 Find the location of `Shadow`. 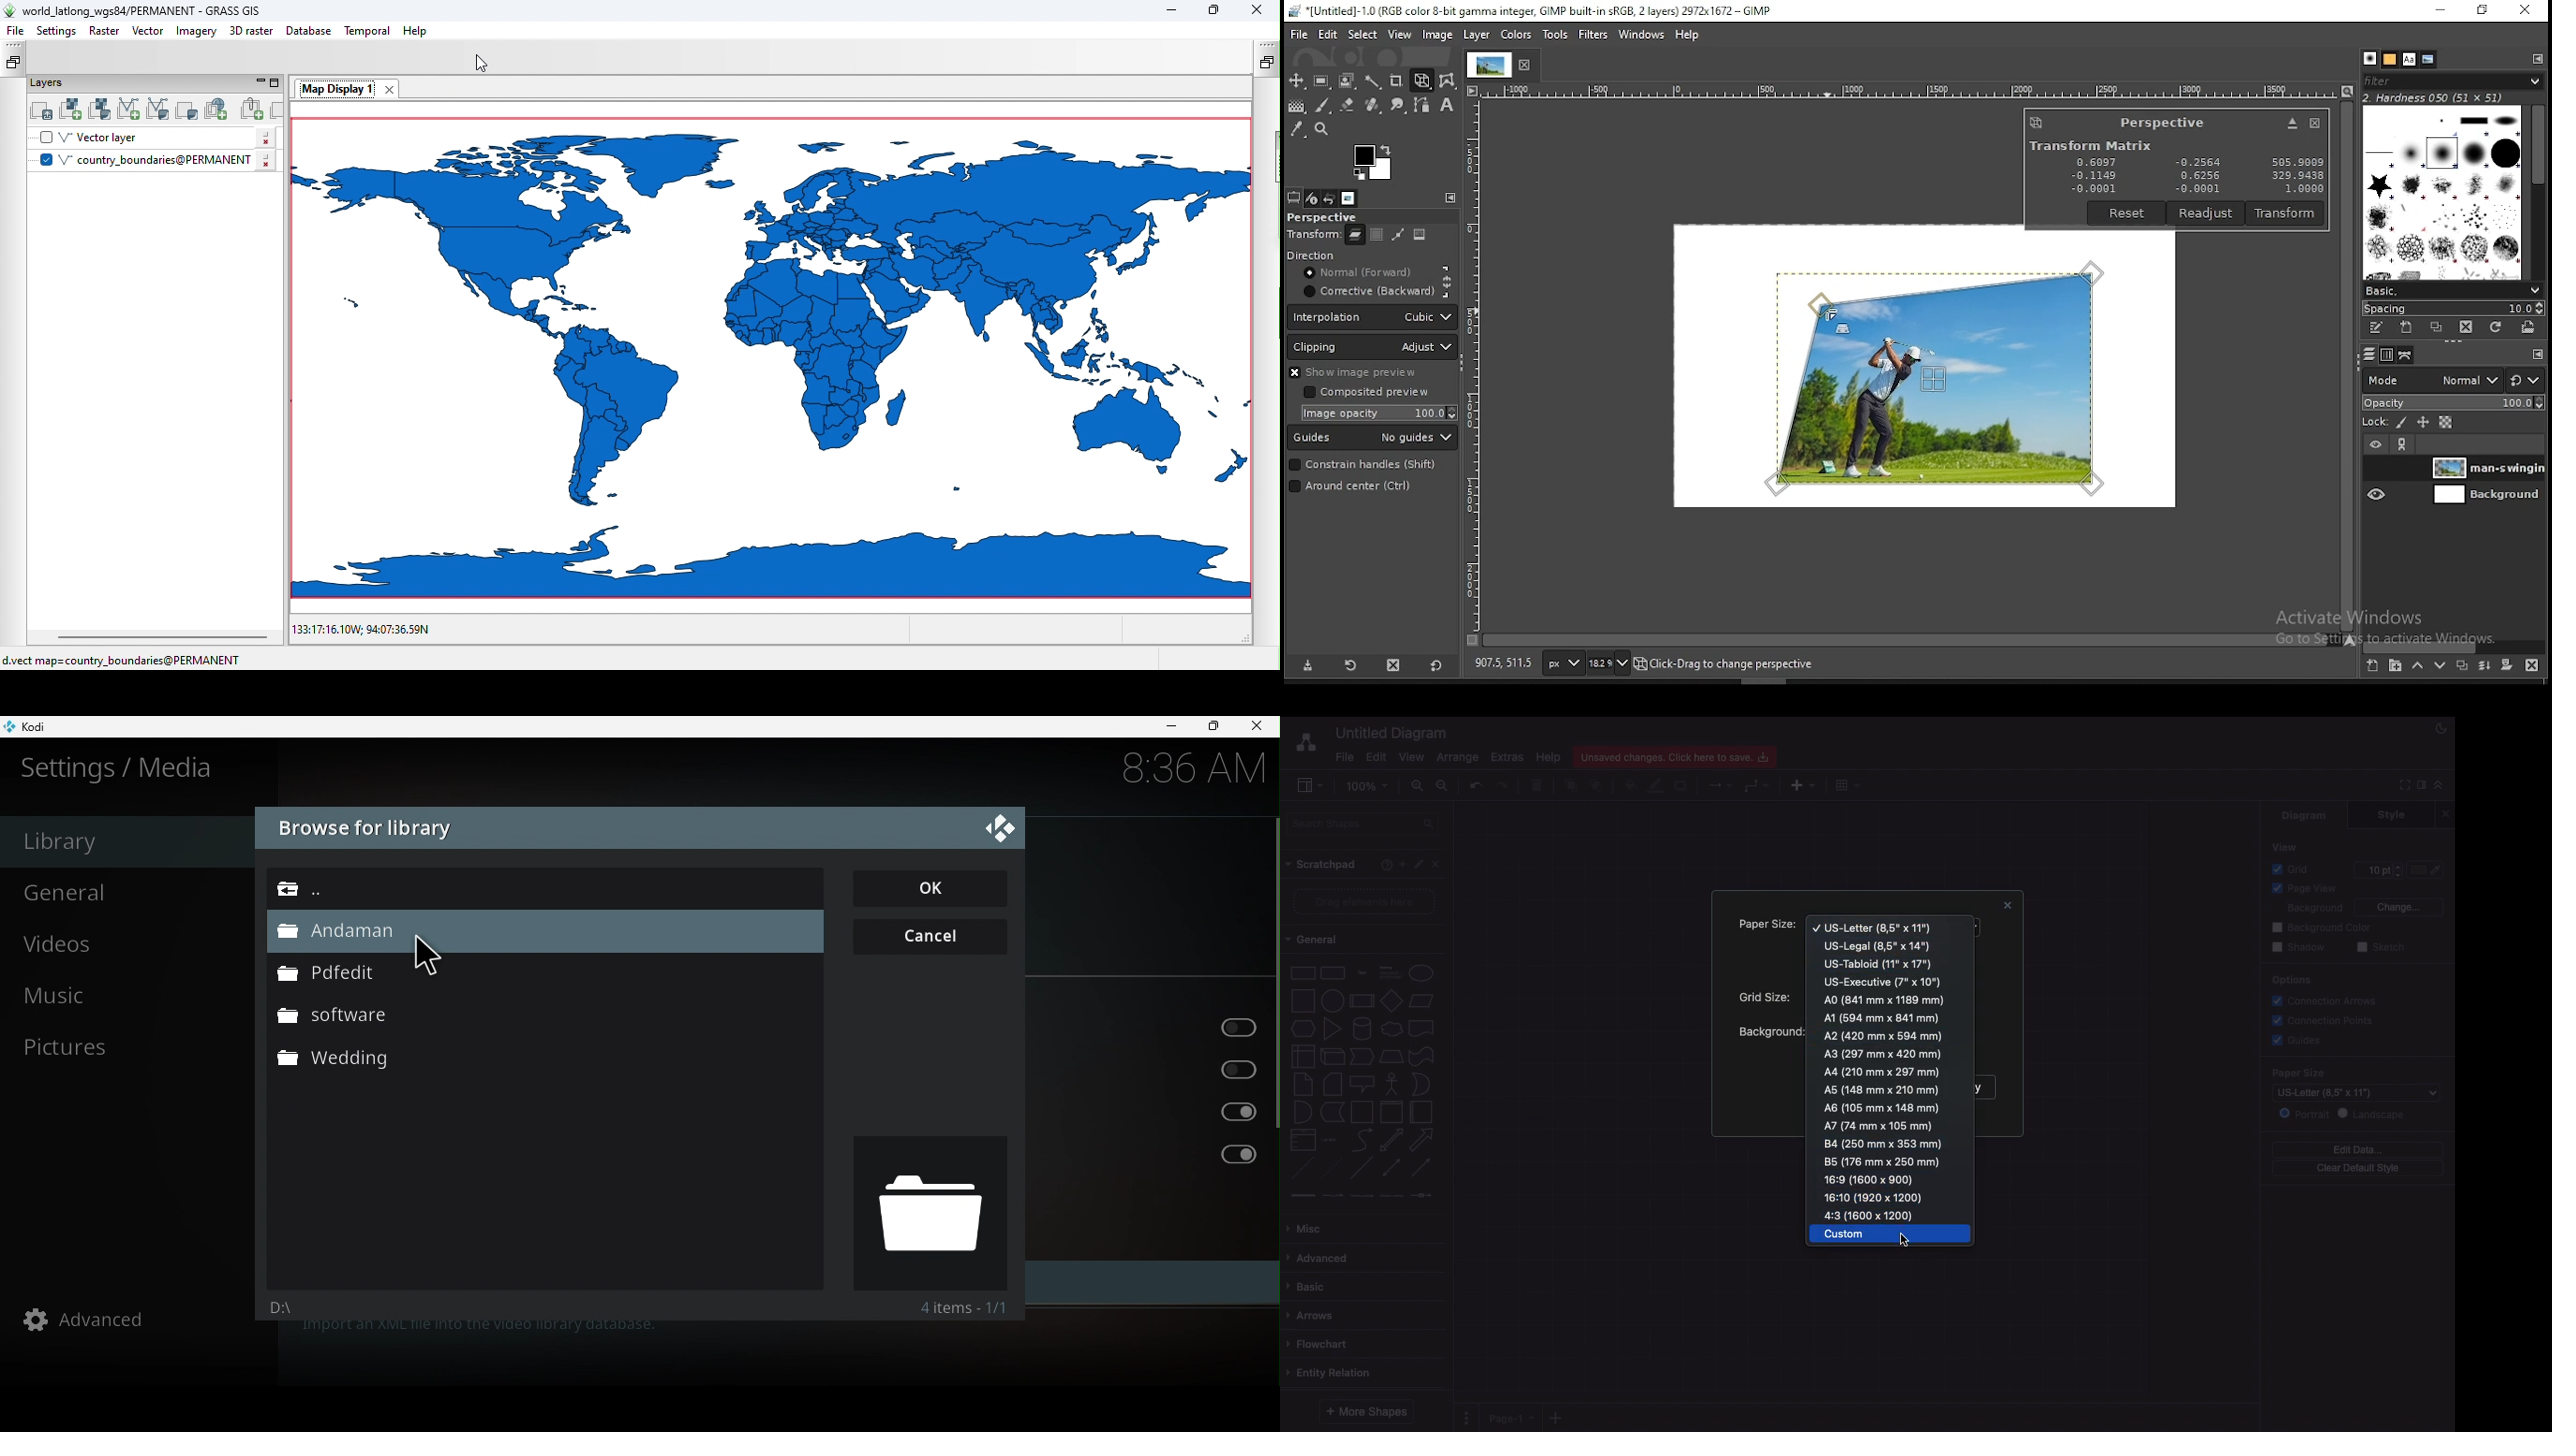

Shadow is located at coordinates (1682, 785).